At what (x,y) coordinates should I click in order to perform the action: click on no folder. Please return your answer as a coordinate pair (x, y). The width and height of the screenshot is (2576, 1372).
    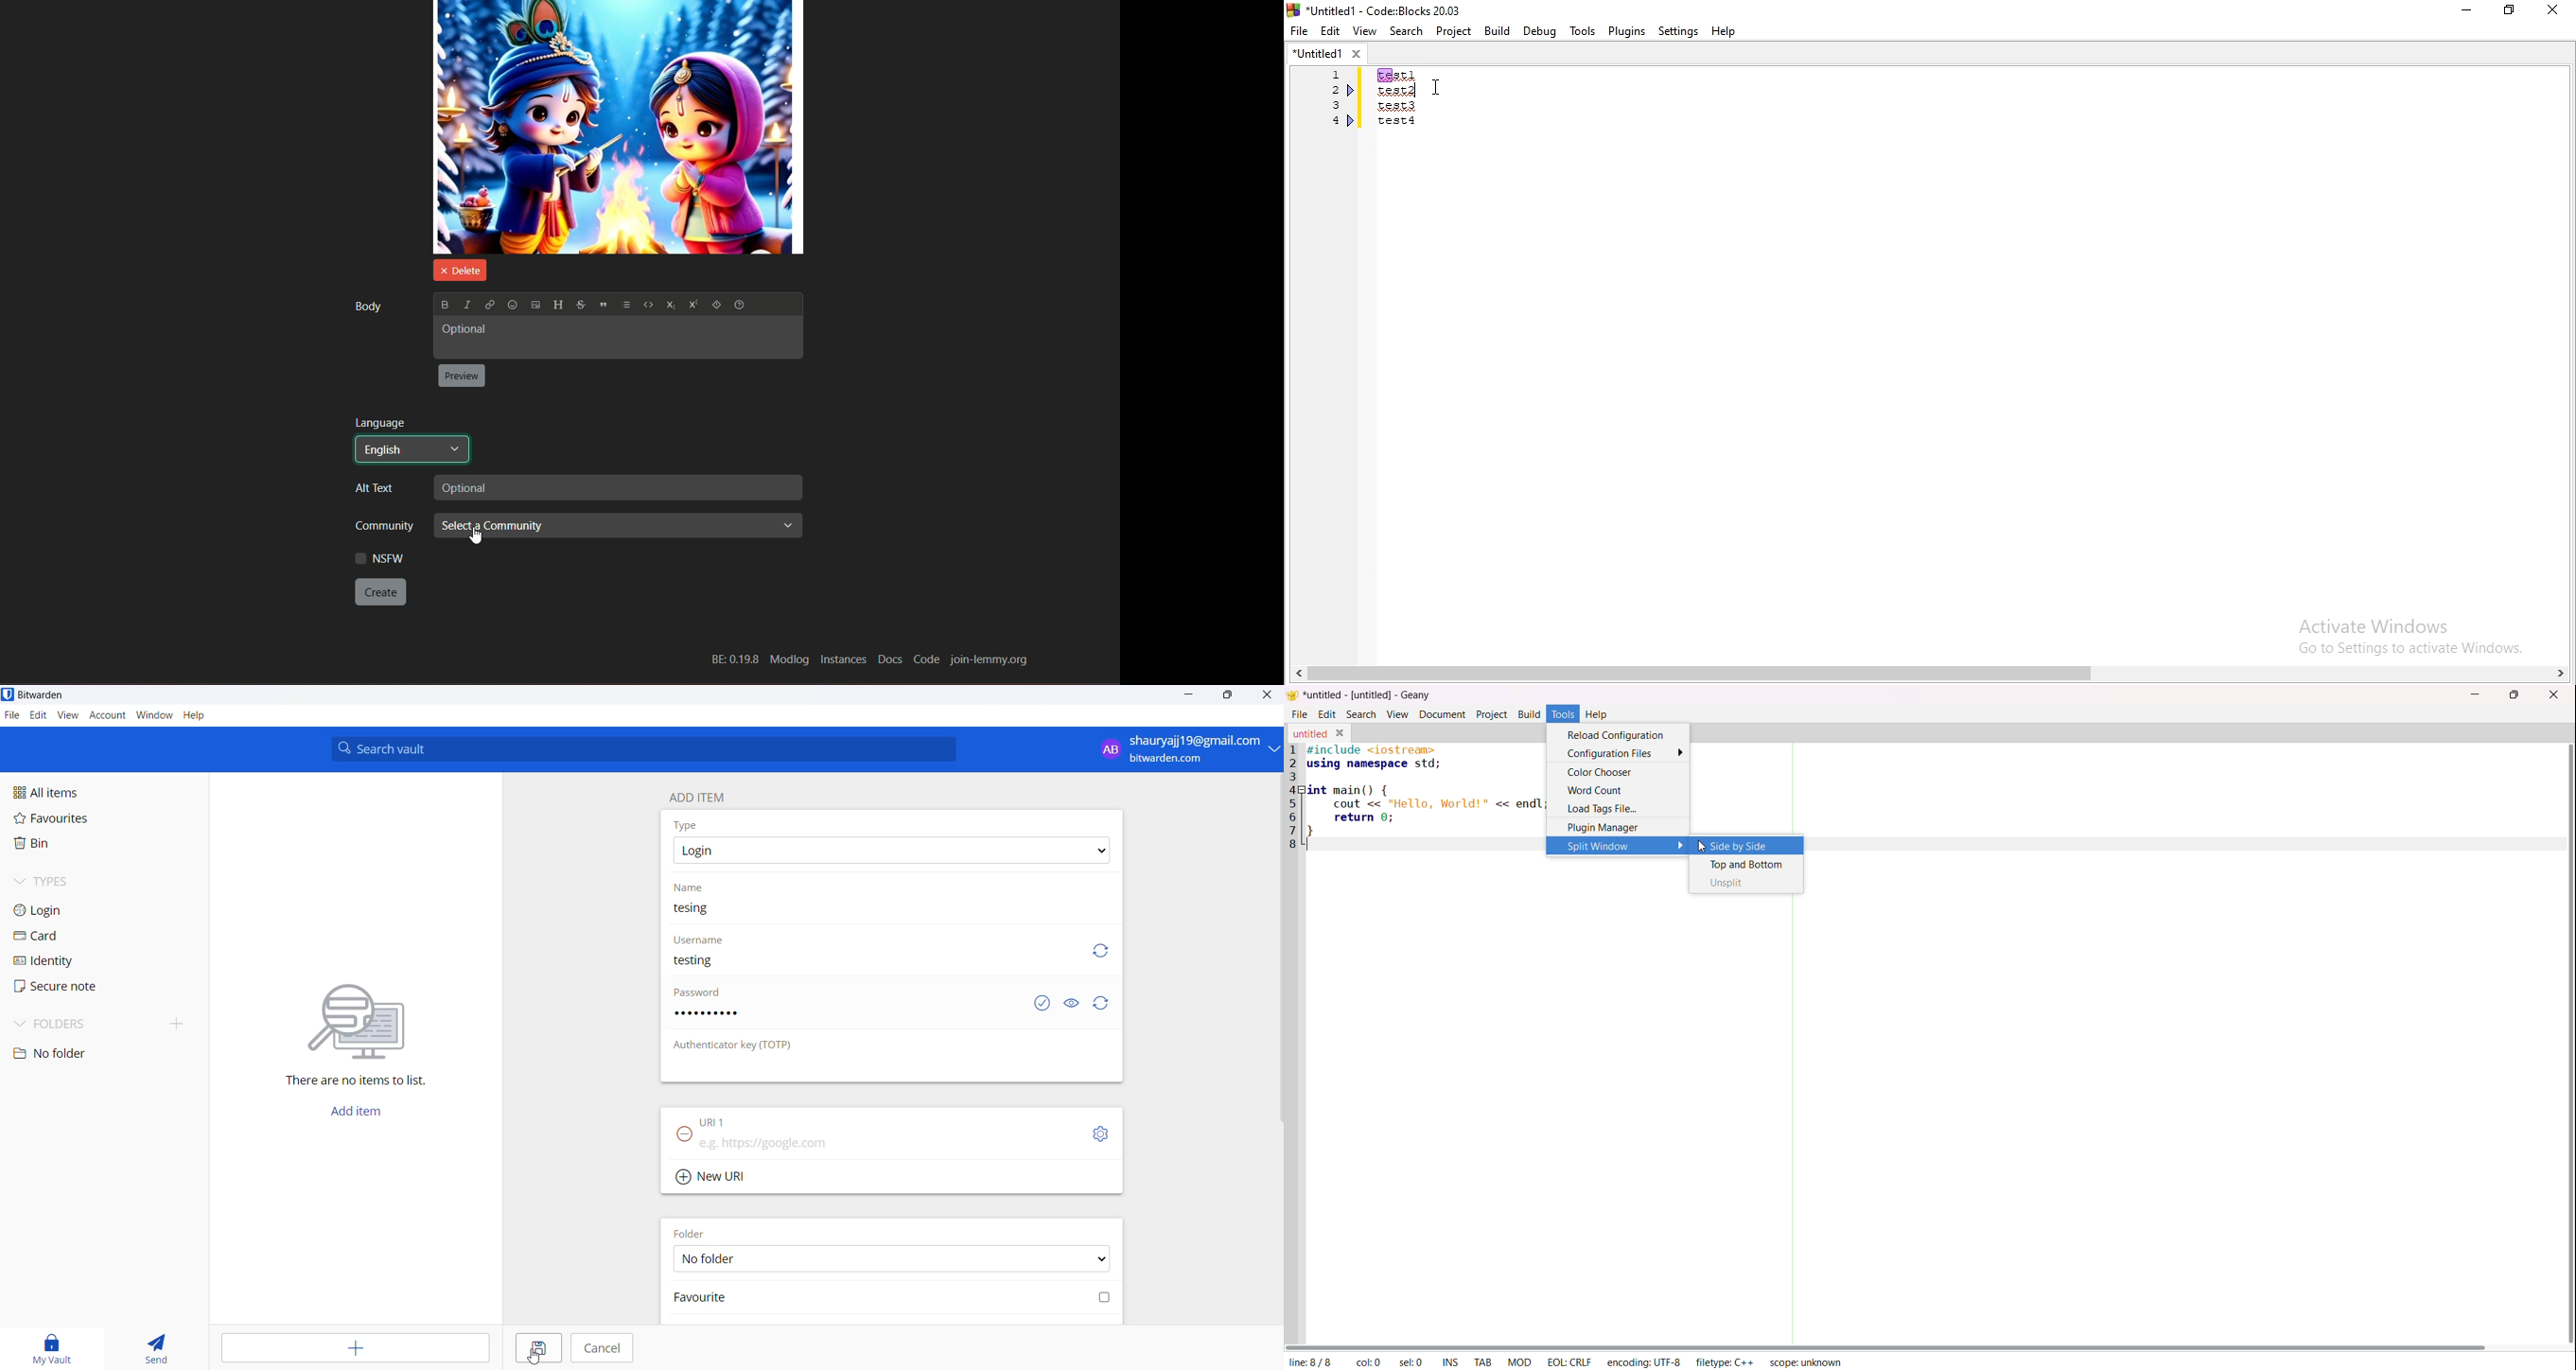
    Looking at the image, I should click on (80, 1054).